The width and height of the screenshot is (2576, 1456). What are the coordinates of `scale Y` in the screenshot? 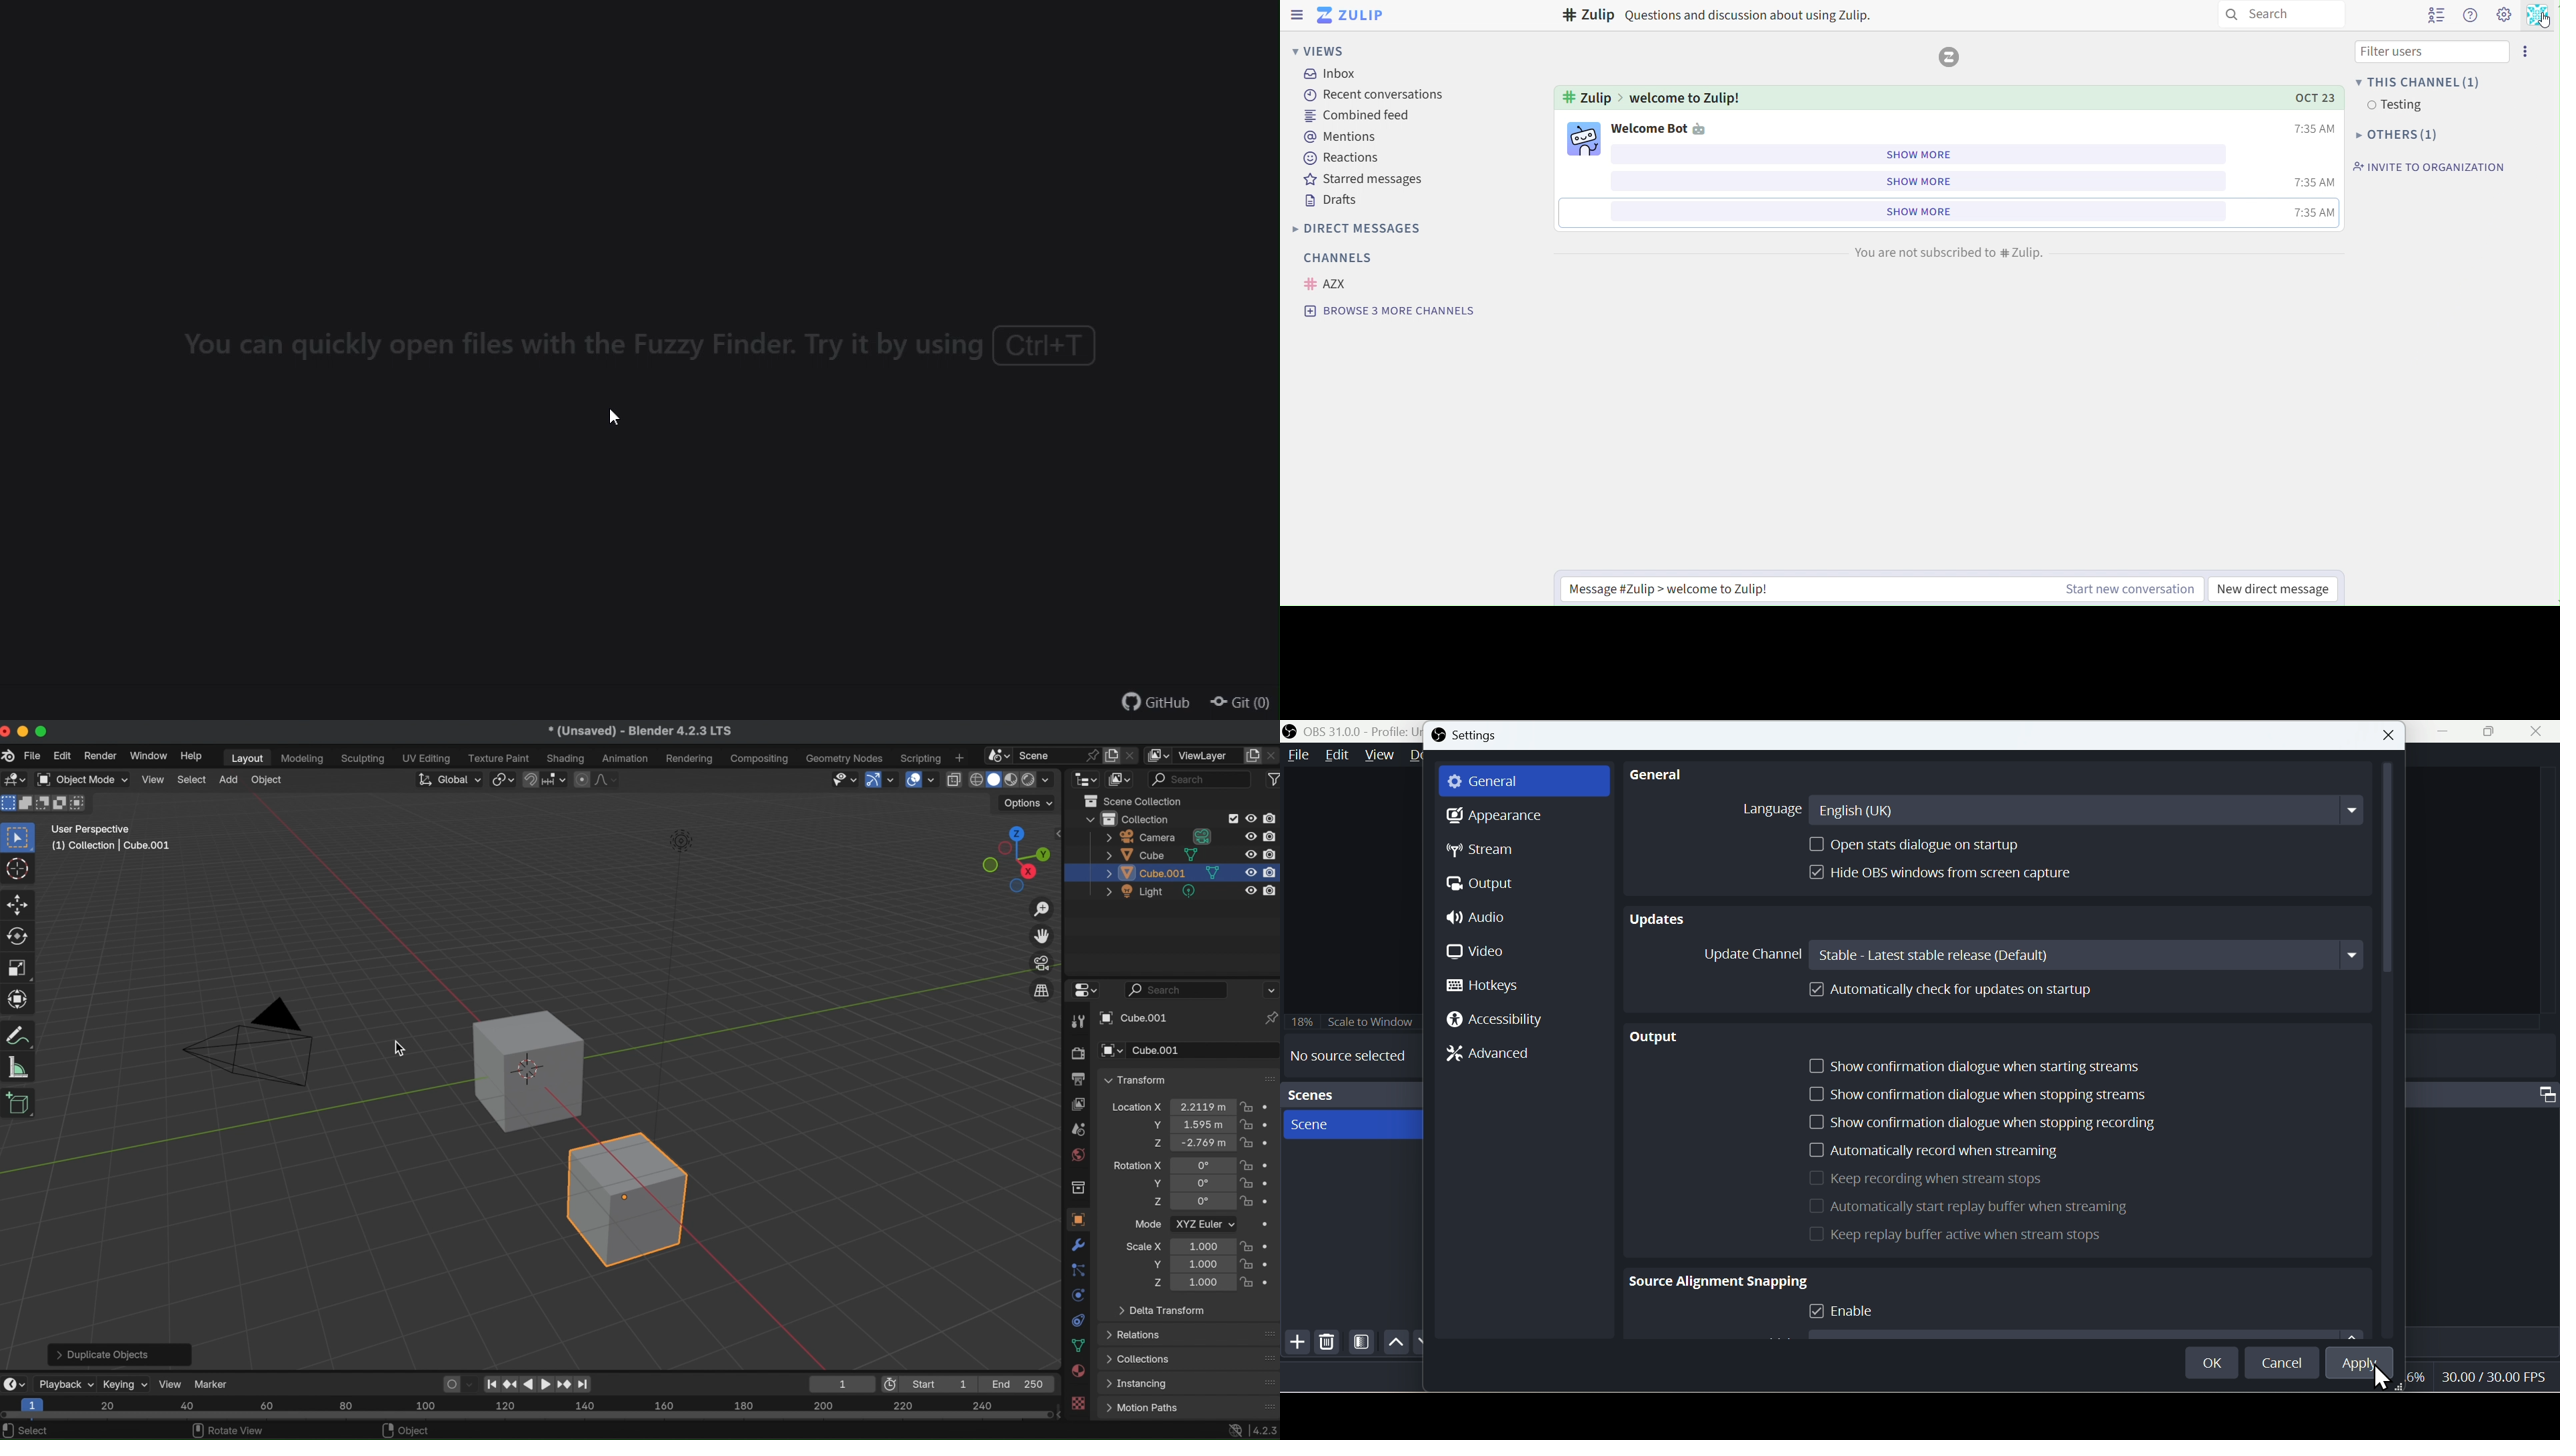 It's located at (1153, 1264).